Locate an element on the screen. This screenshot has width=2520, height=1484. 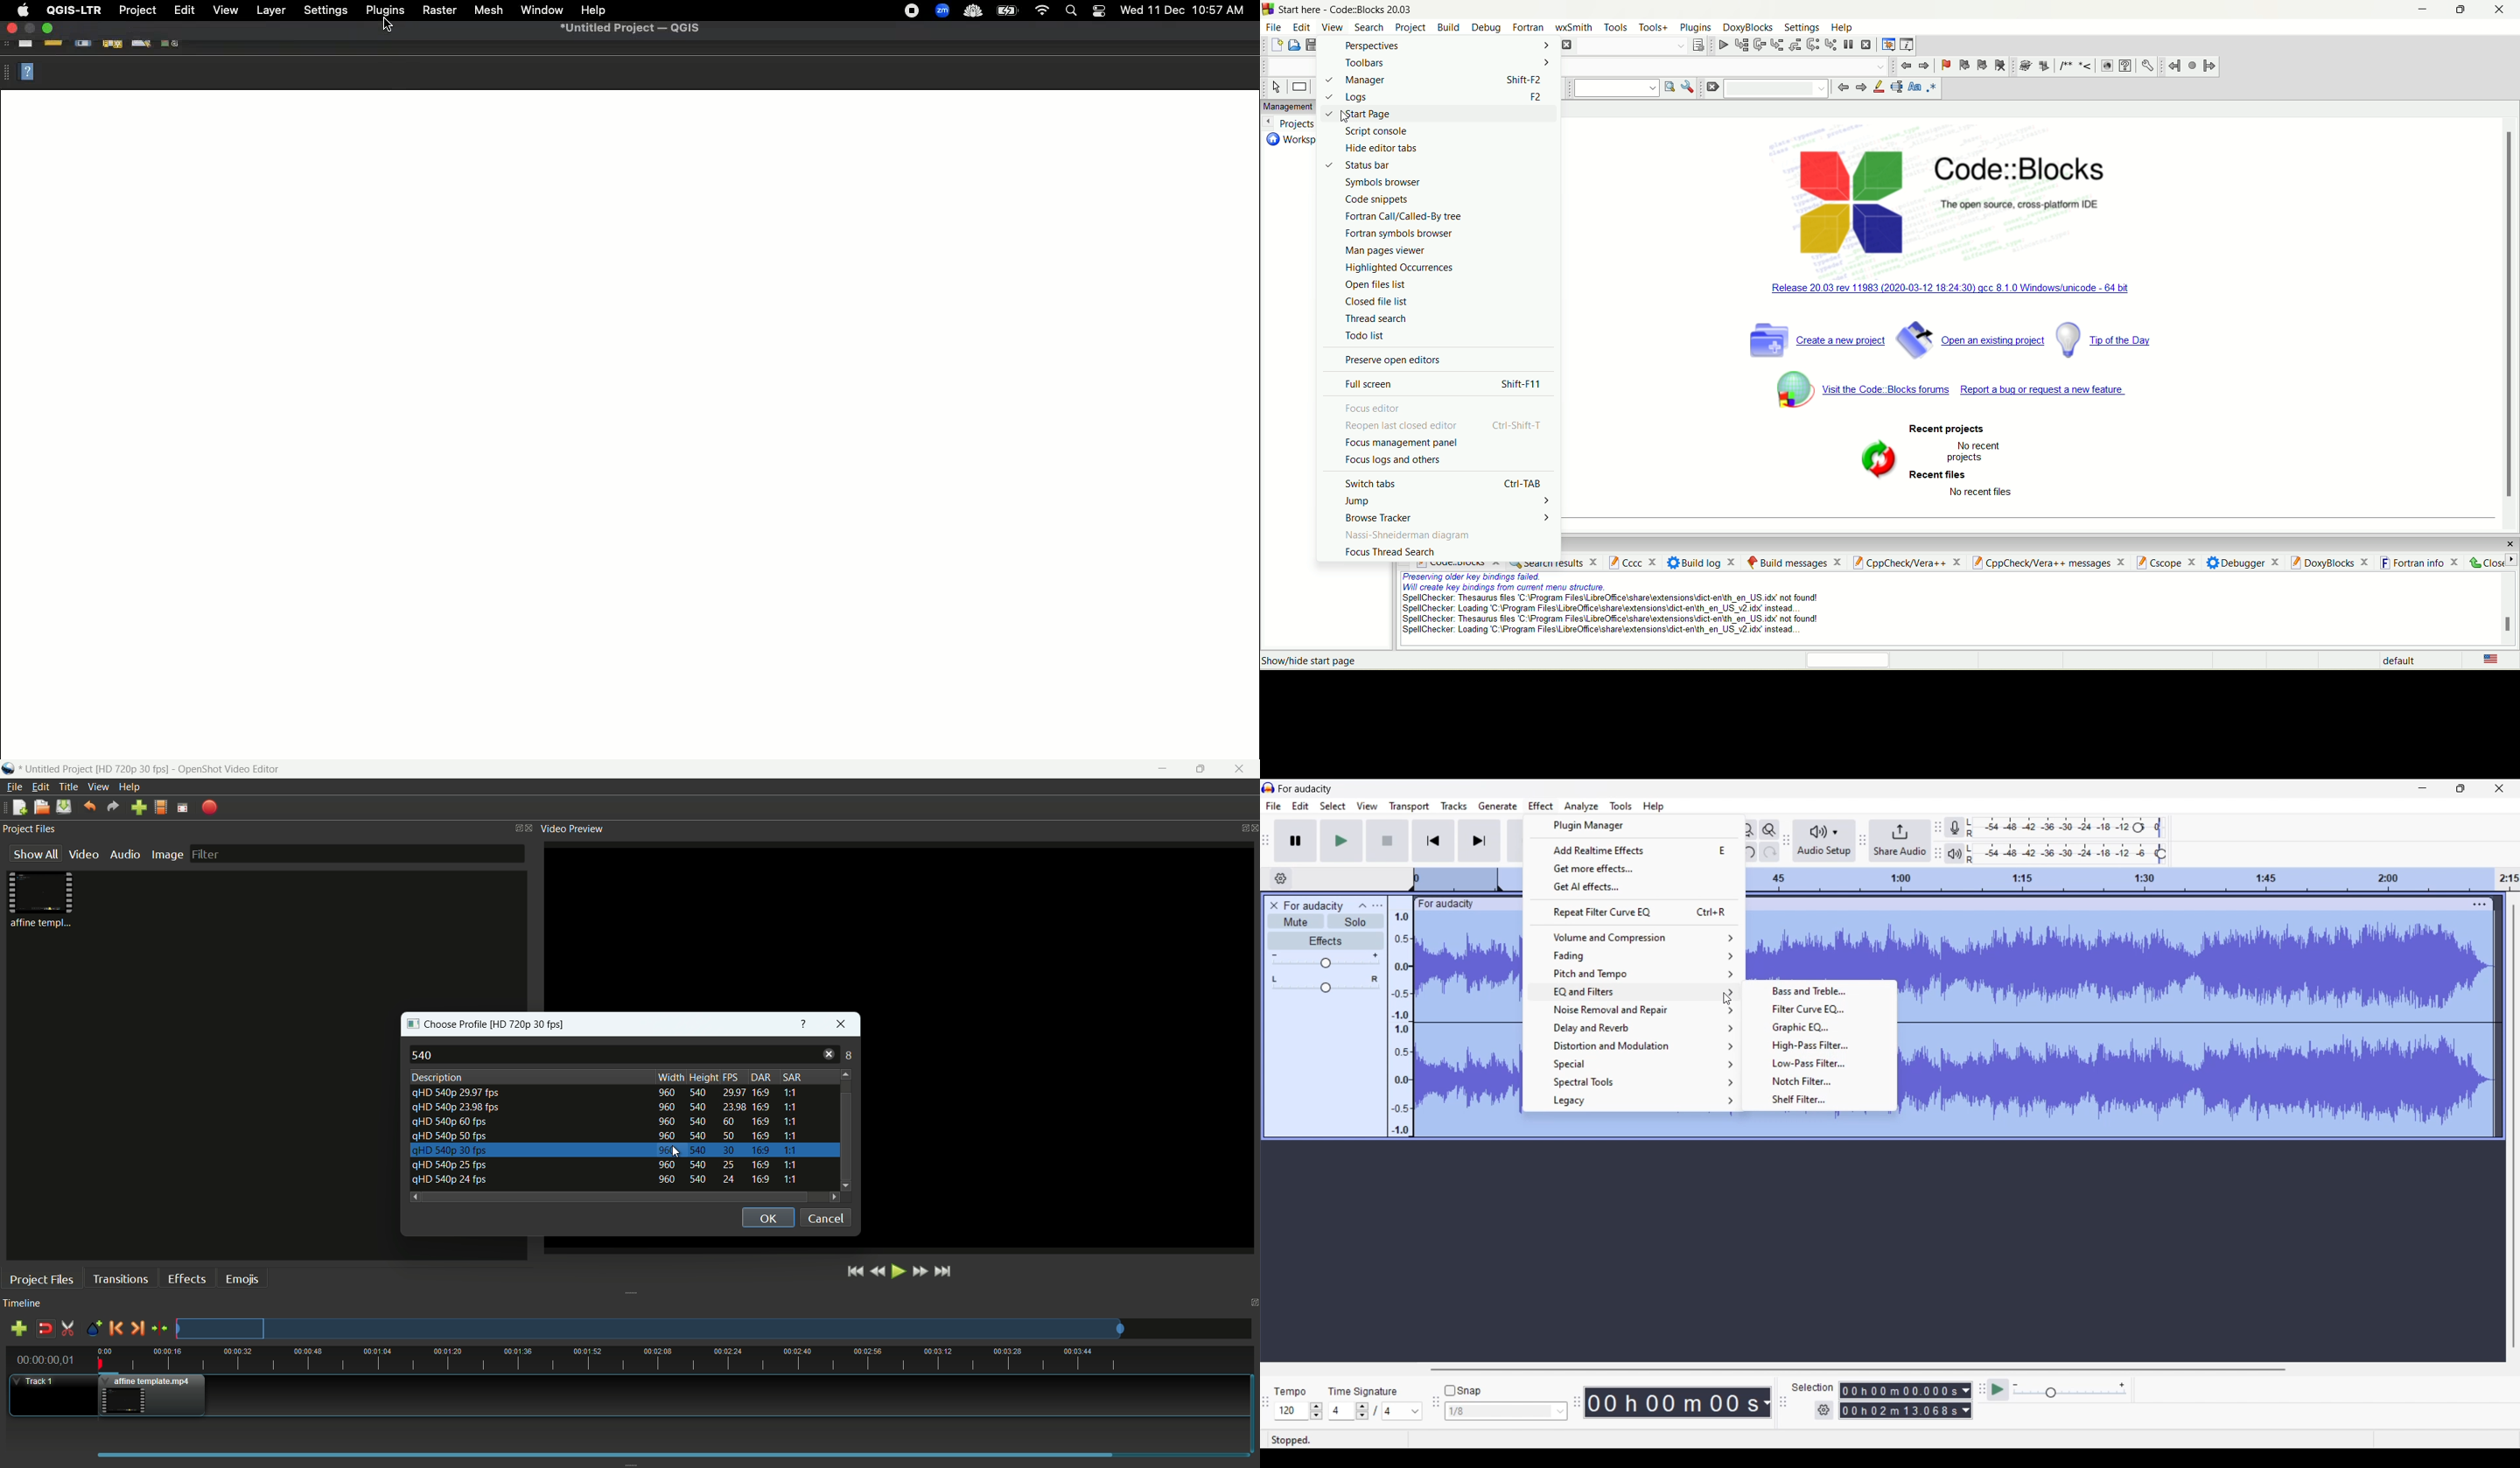
Increase/Decrease tempo is located at coordinates (1316, 1411).